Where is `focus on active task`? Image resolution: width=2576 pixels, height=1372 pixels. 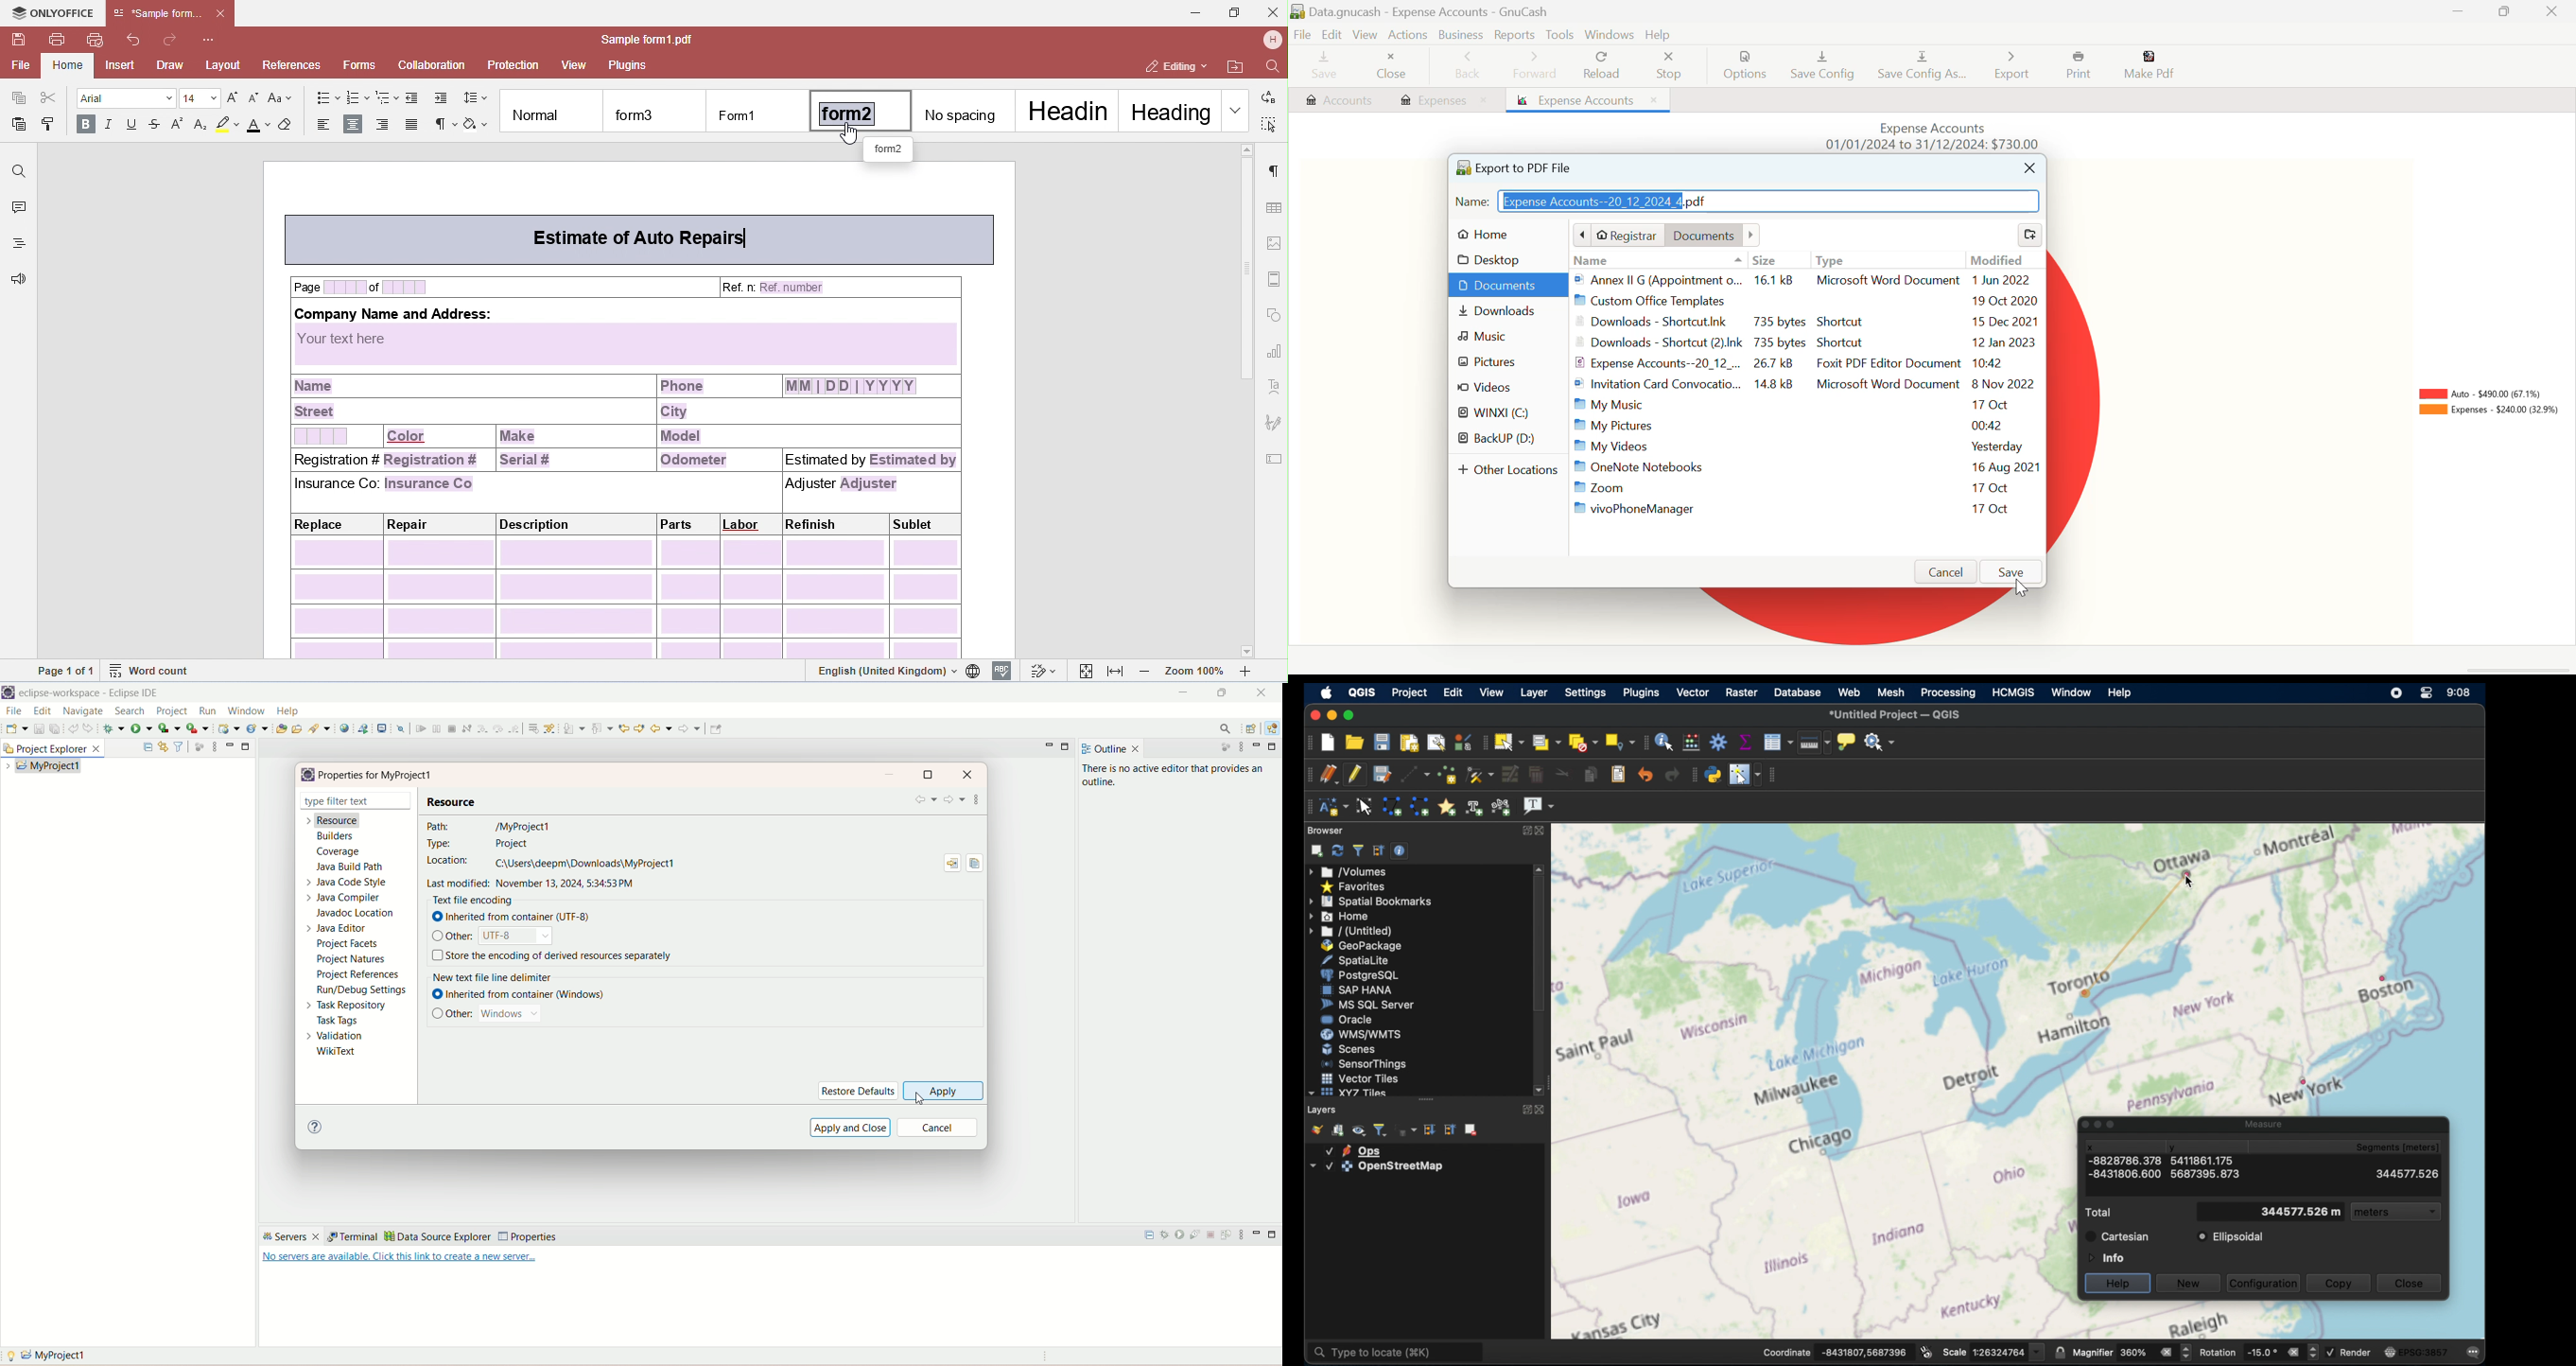
focus on active task is located at coordinates (198, 746).